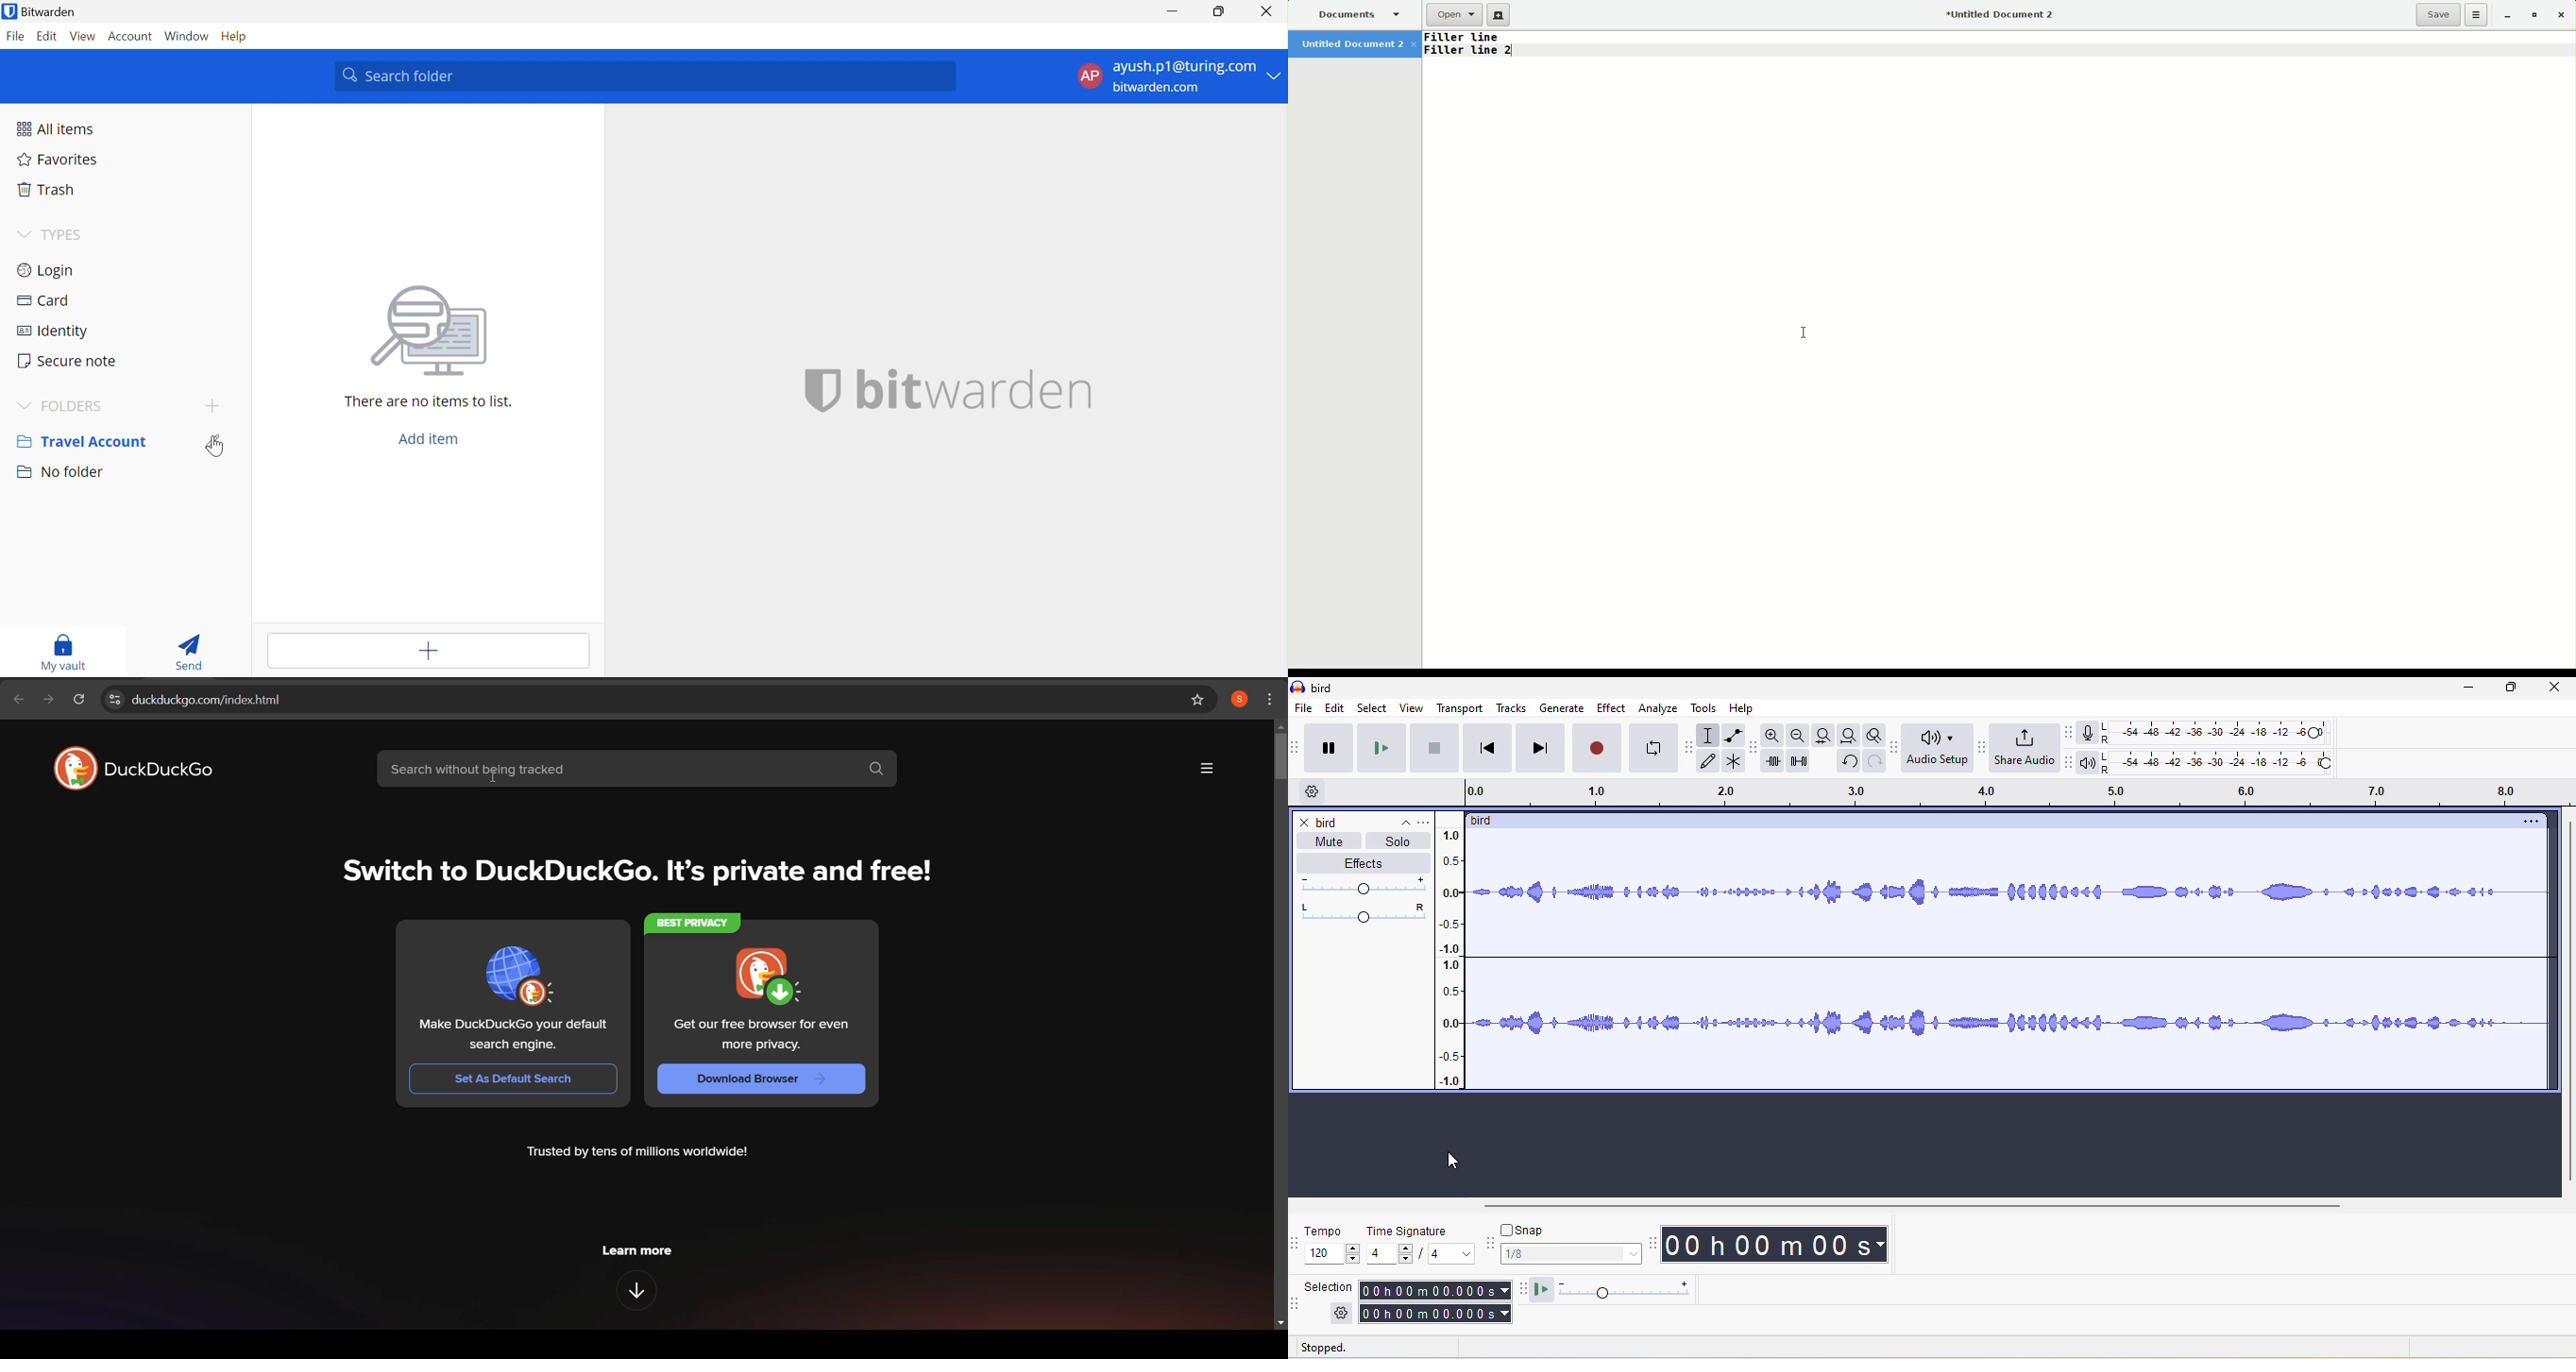 The image size is (2576, 1372). What do you see at coordinates (138, 768) in the screenshot?
I see `website logo` at bounding box center [138, 768].